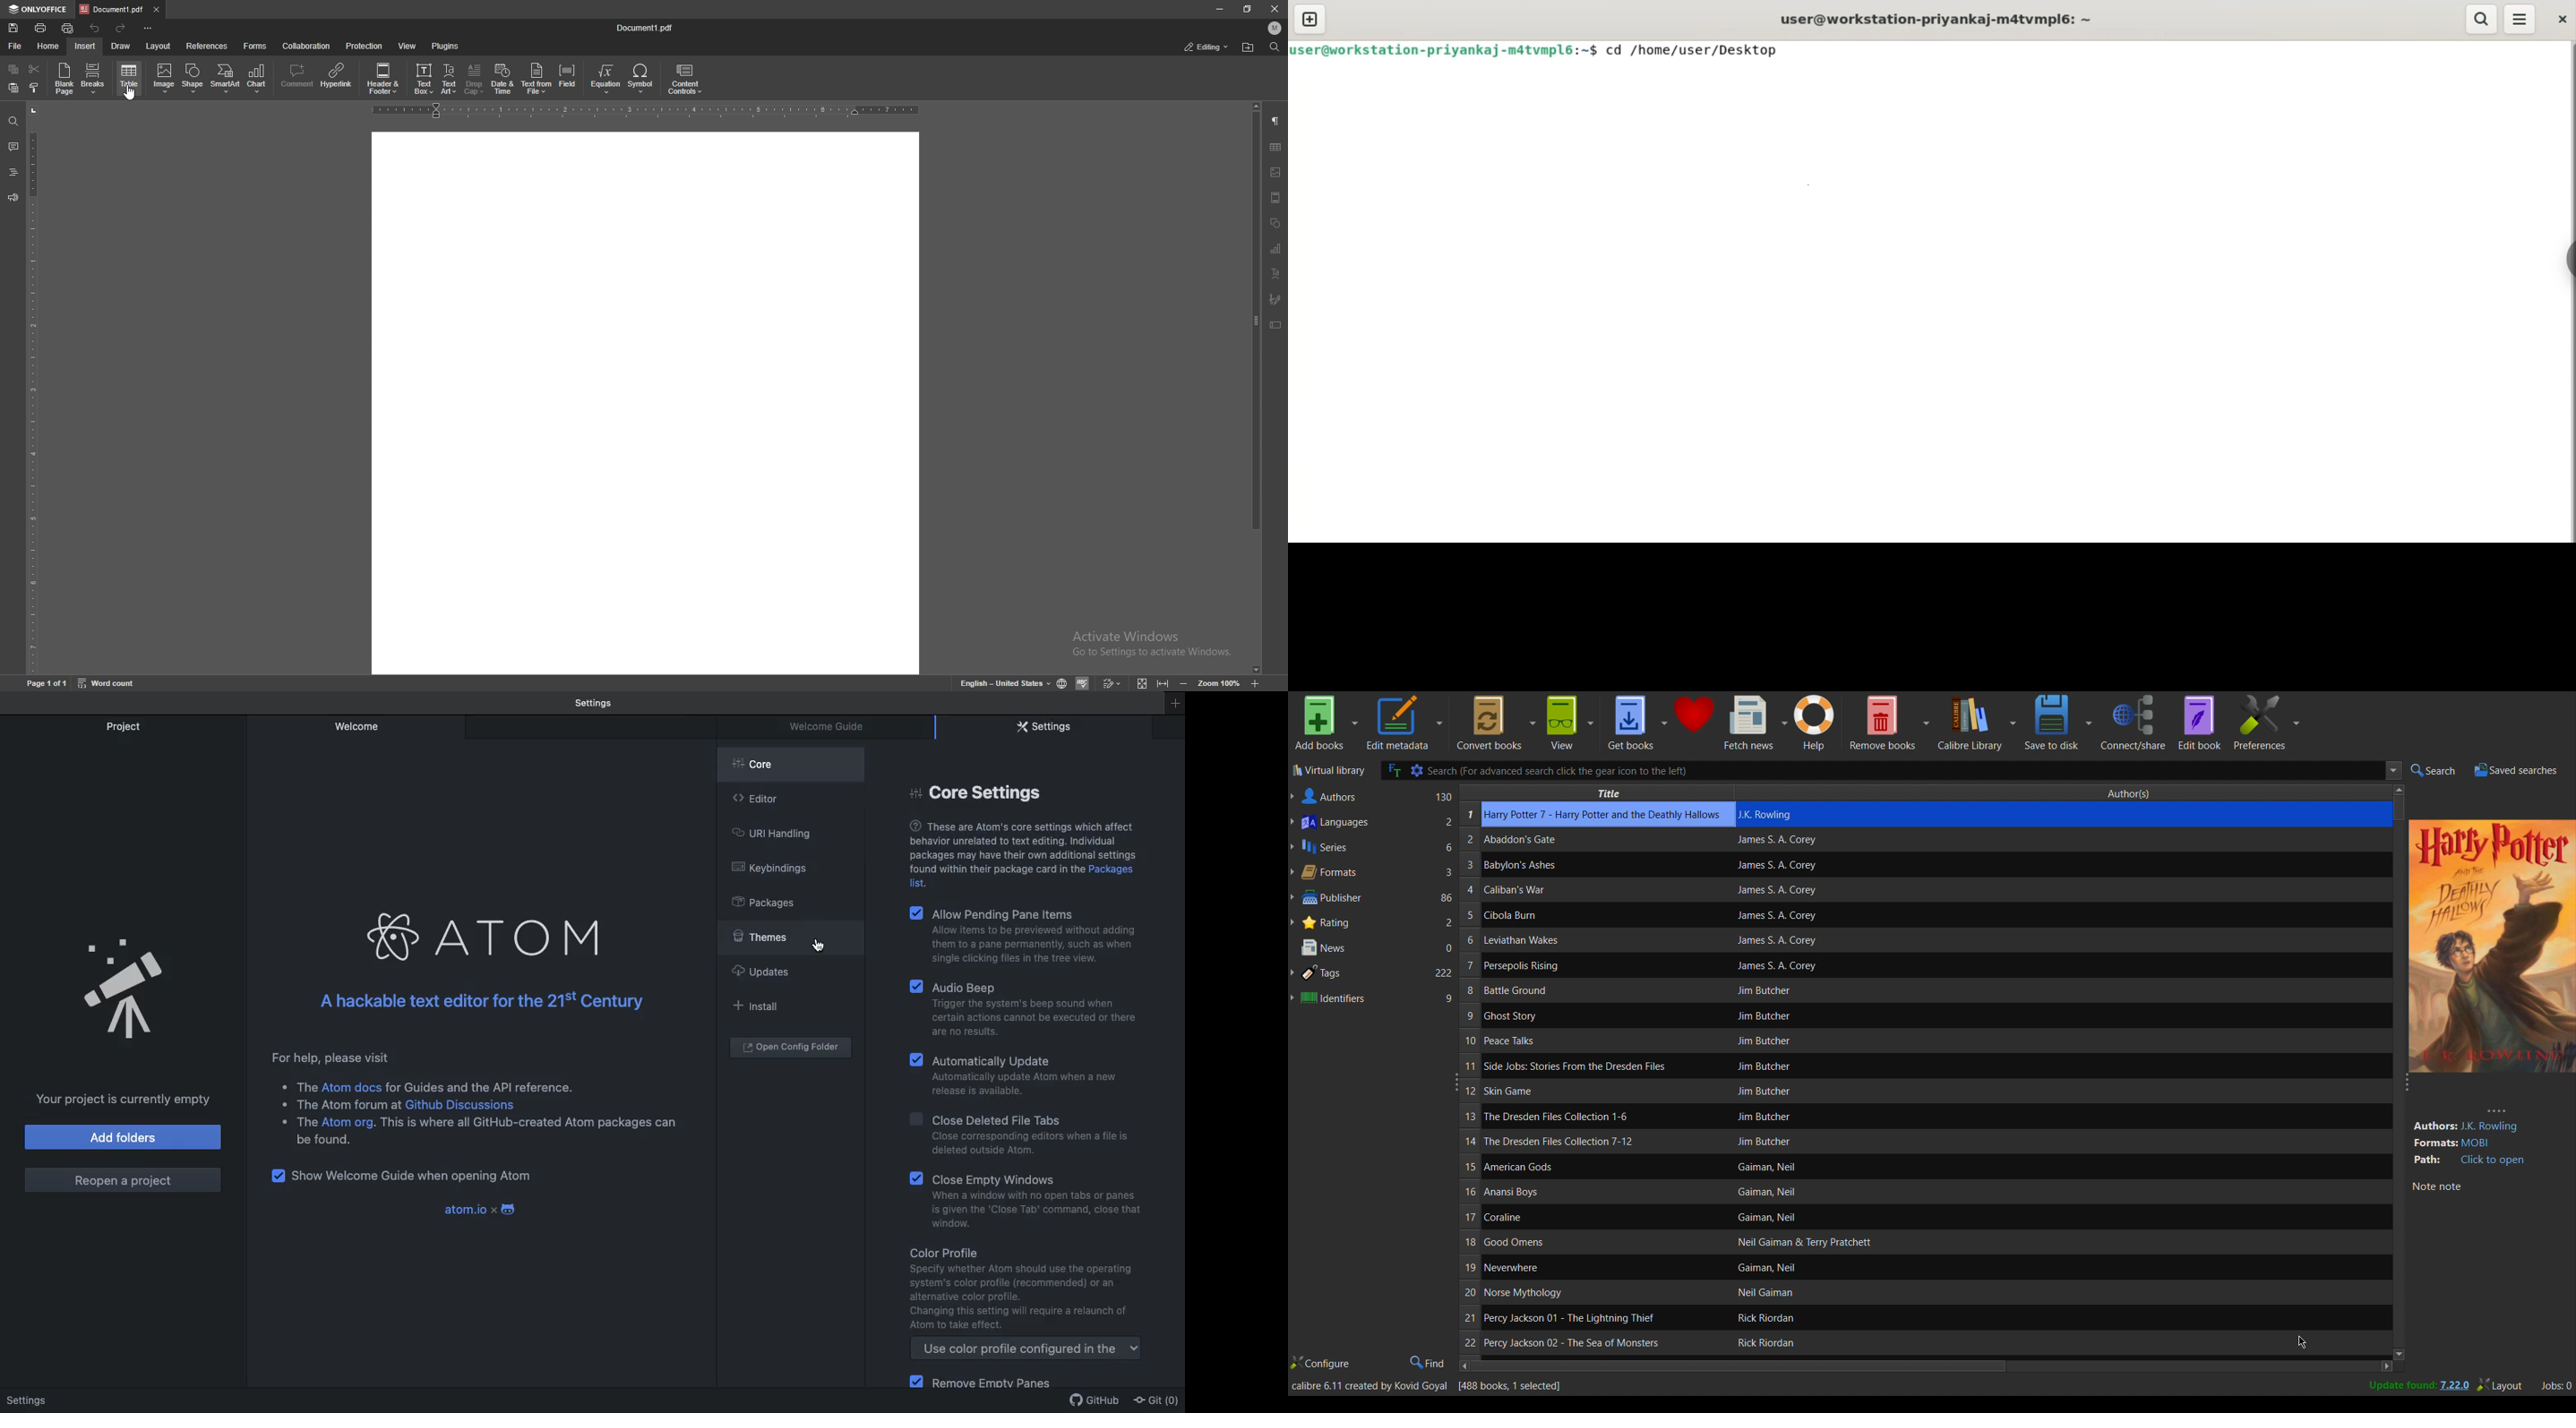  I want to click on Close corresponding editors when a file is
deleted outside Atom., so click(1028, 1147).